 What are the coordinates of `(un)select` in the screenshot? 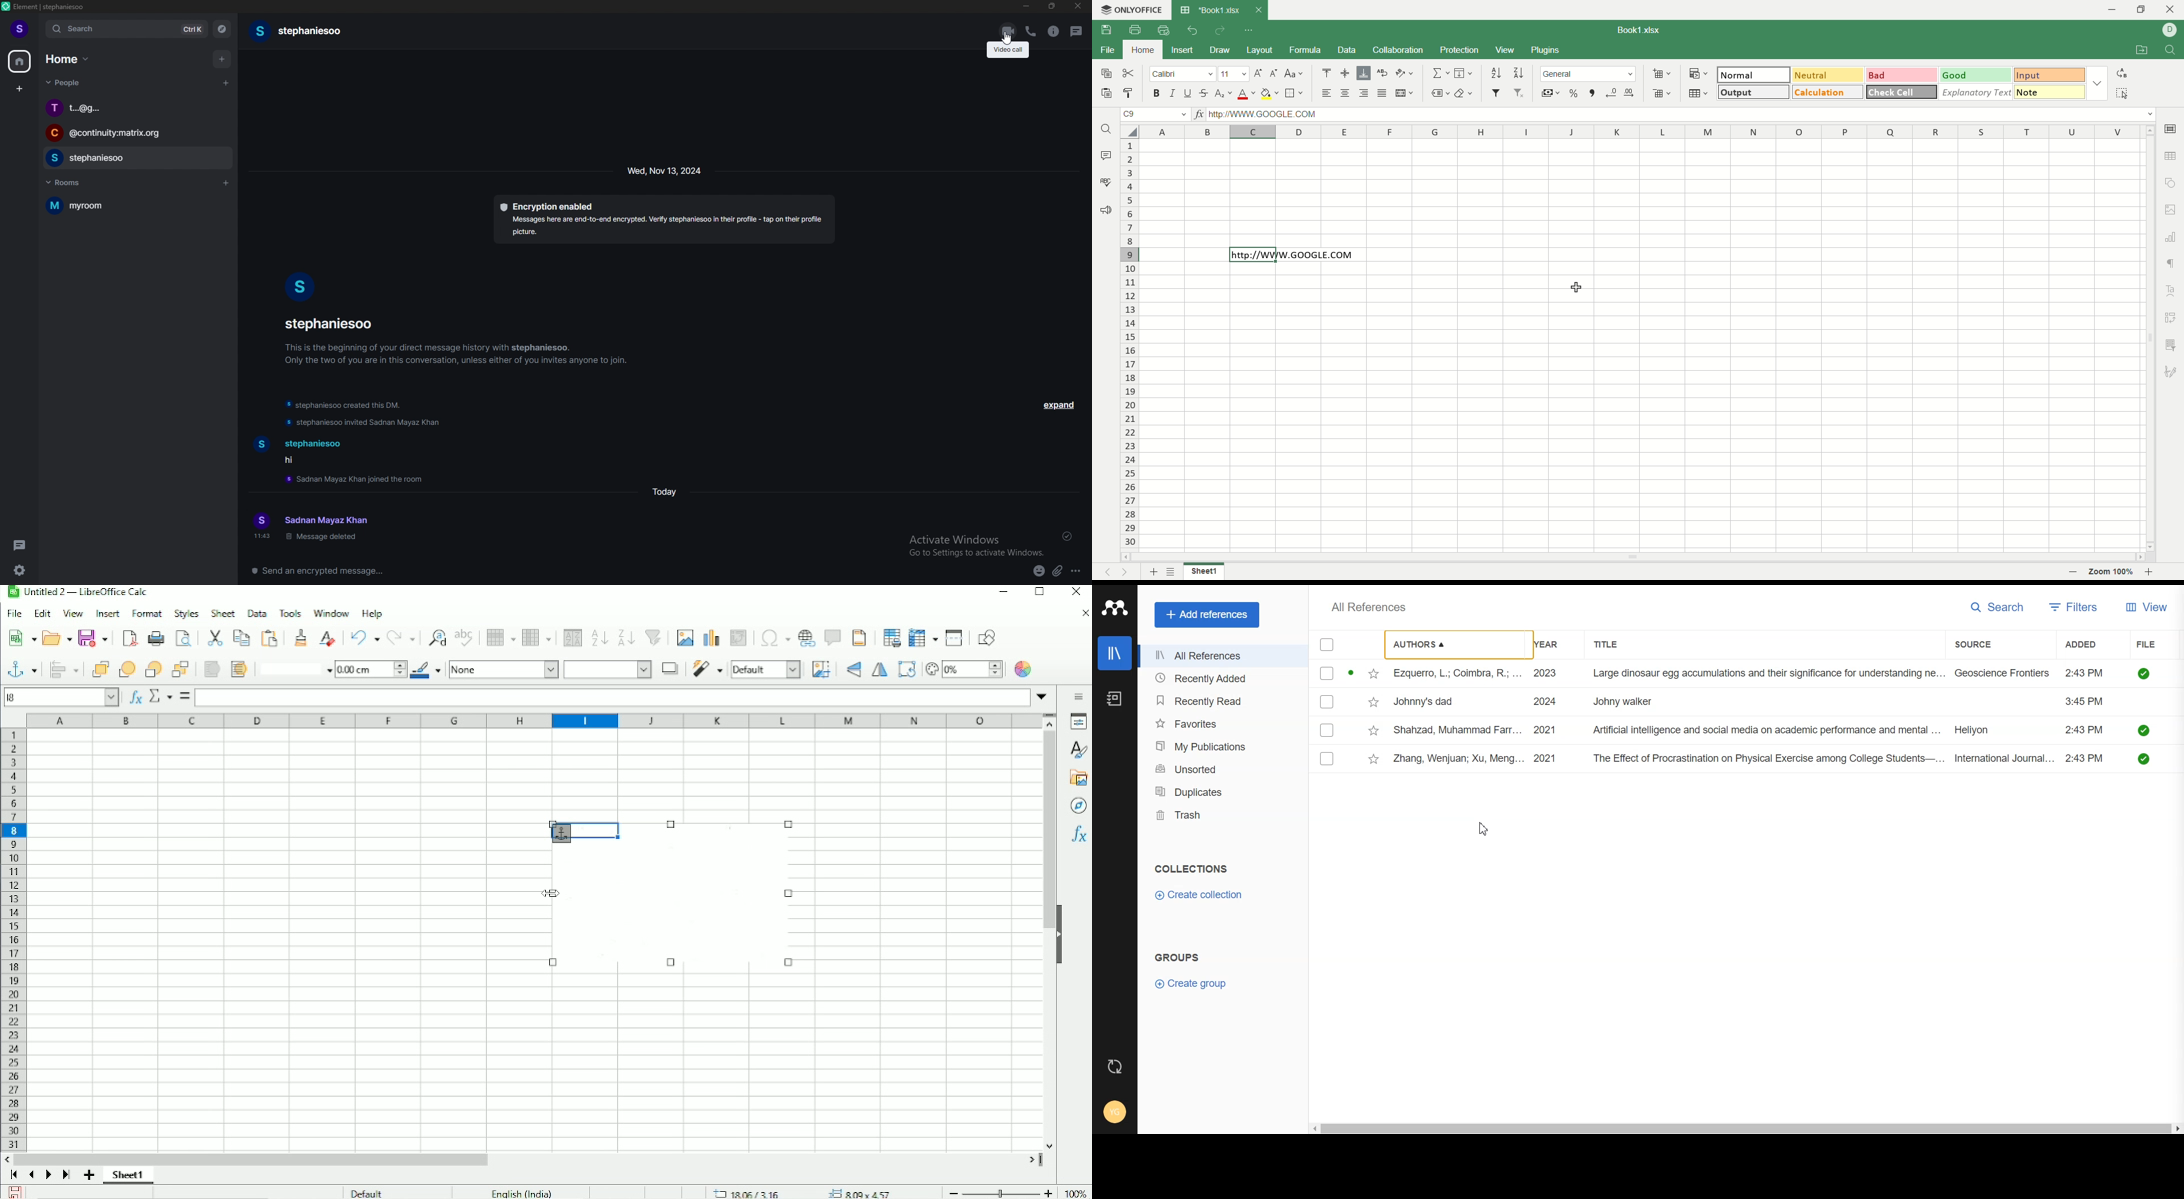 It's located at (1326, 674).